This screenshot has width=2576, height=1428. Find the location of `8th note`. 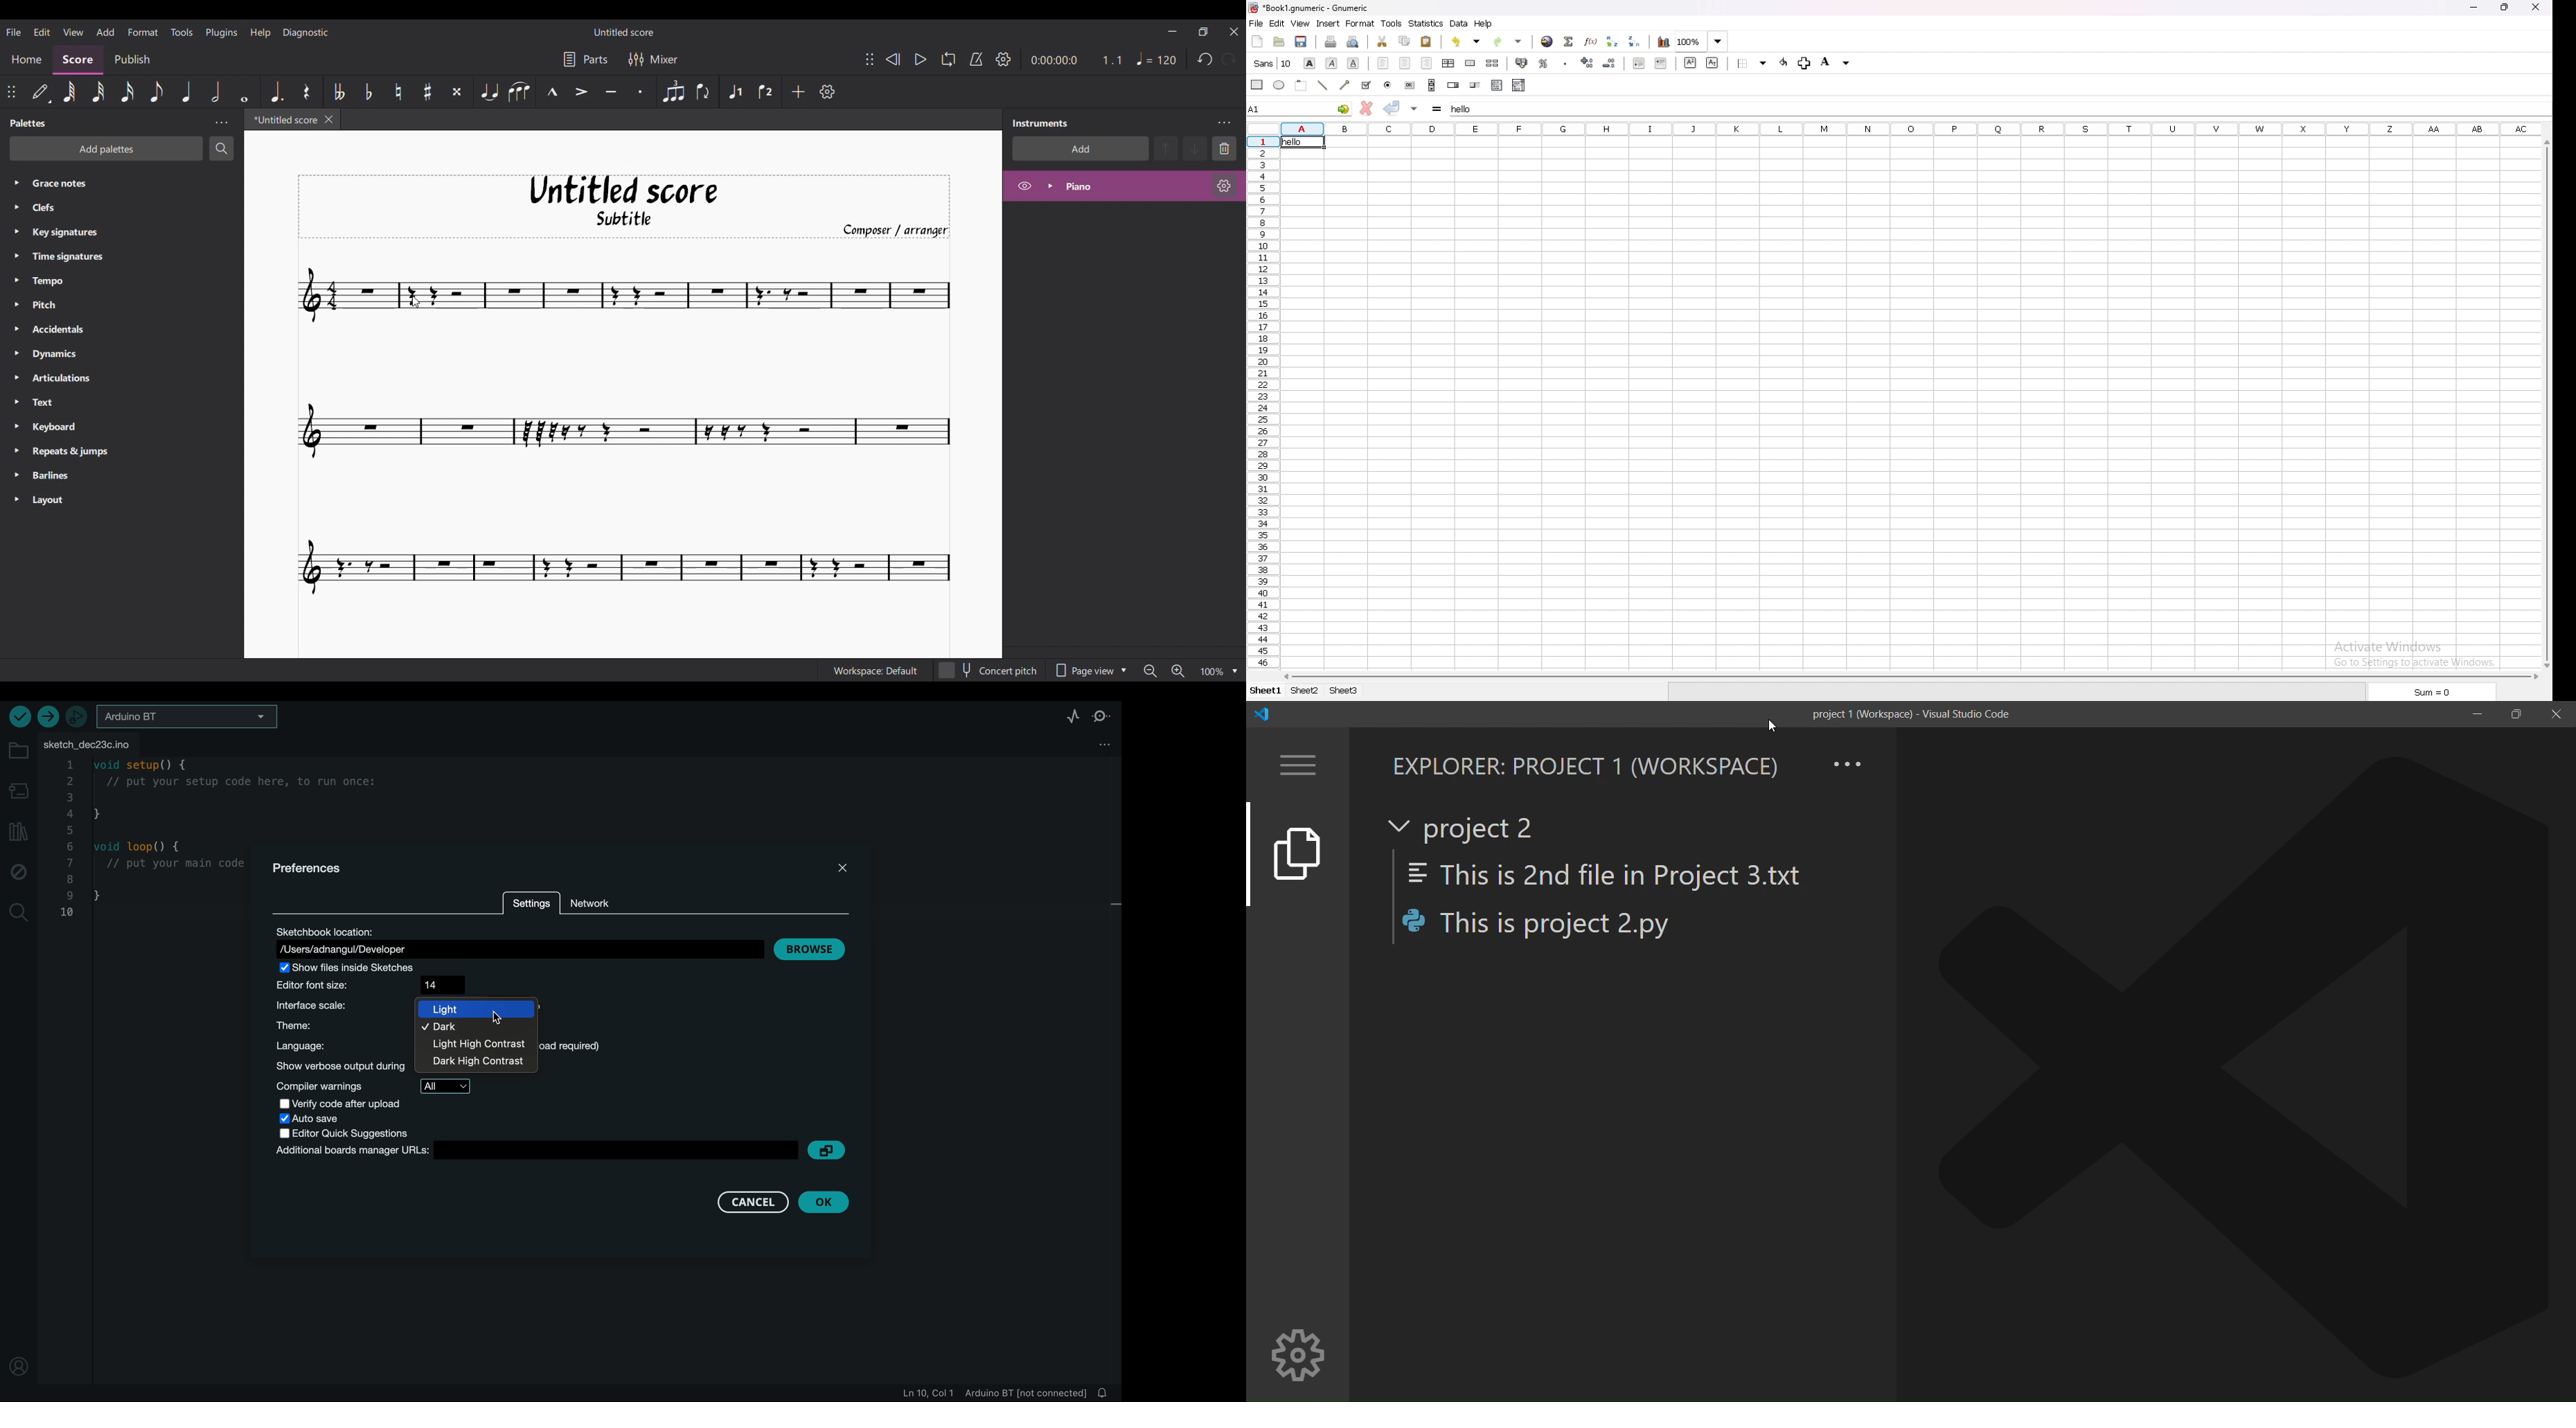

8th note is located at coordinates (156, 92).